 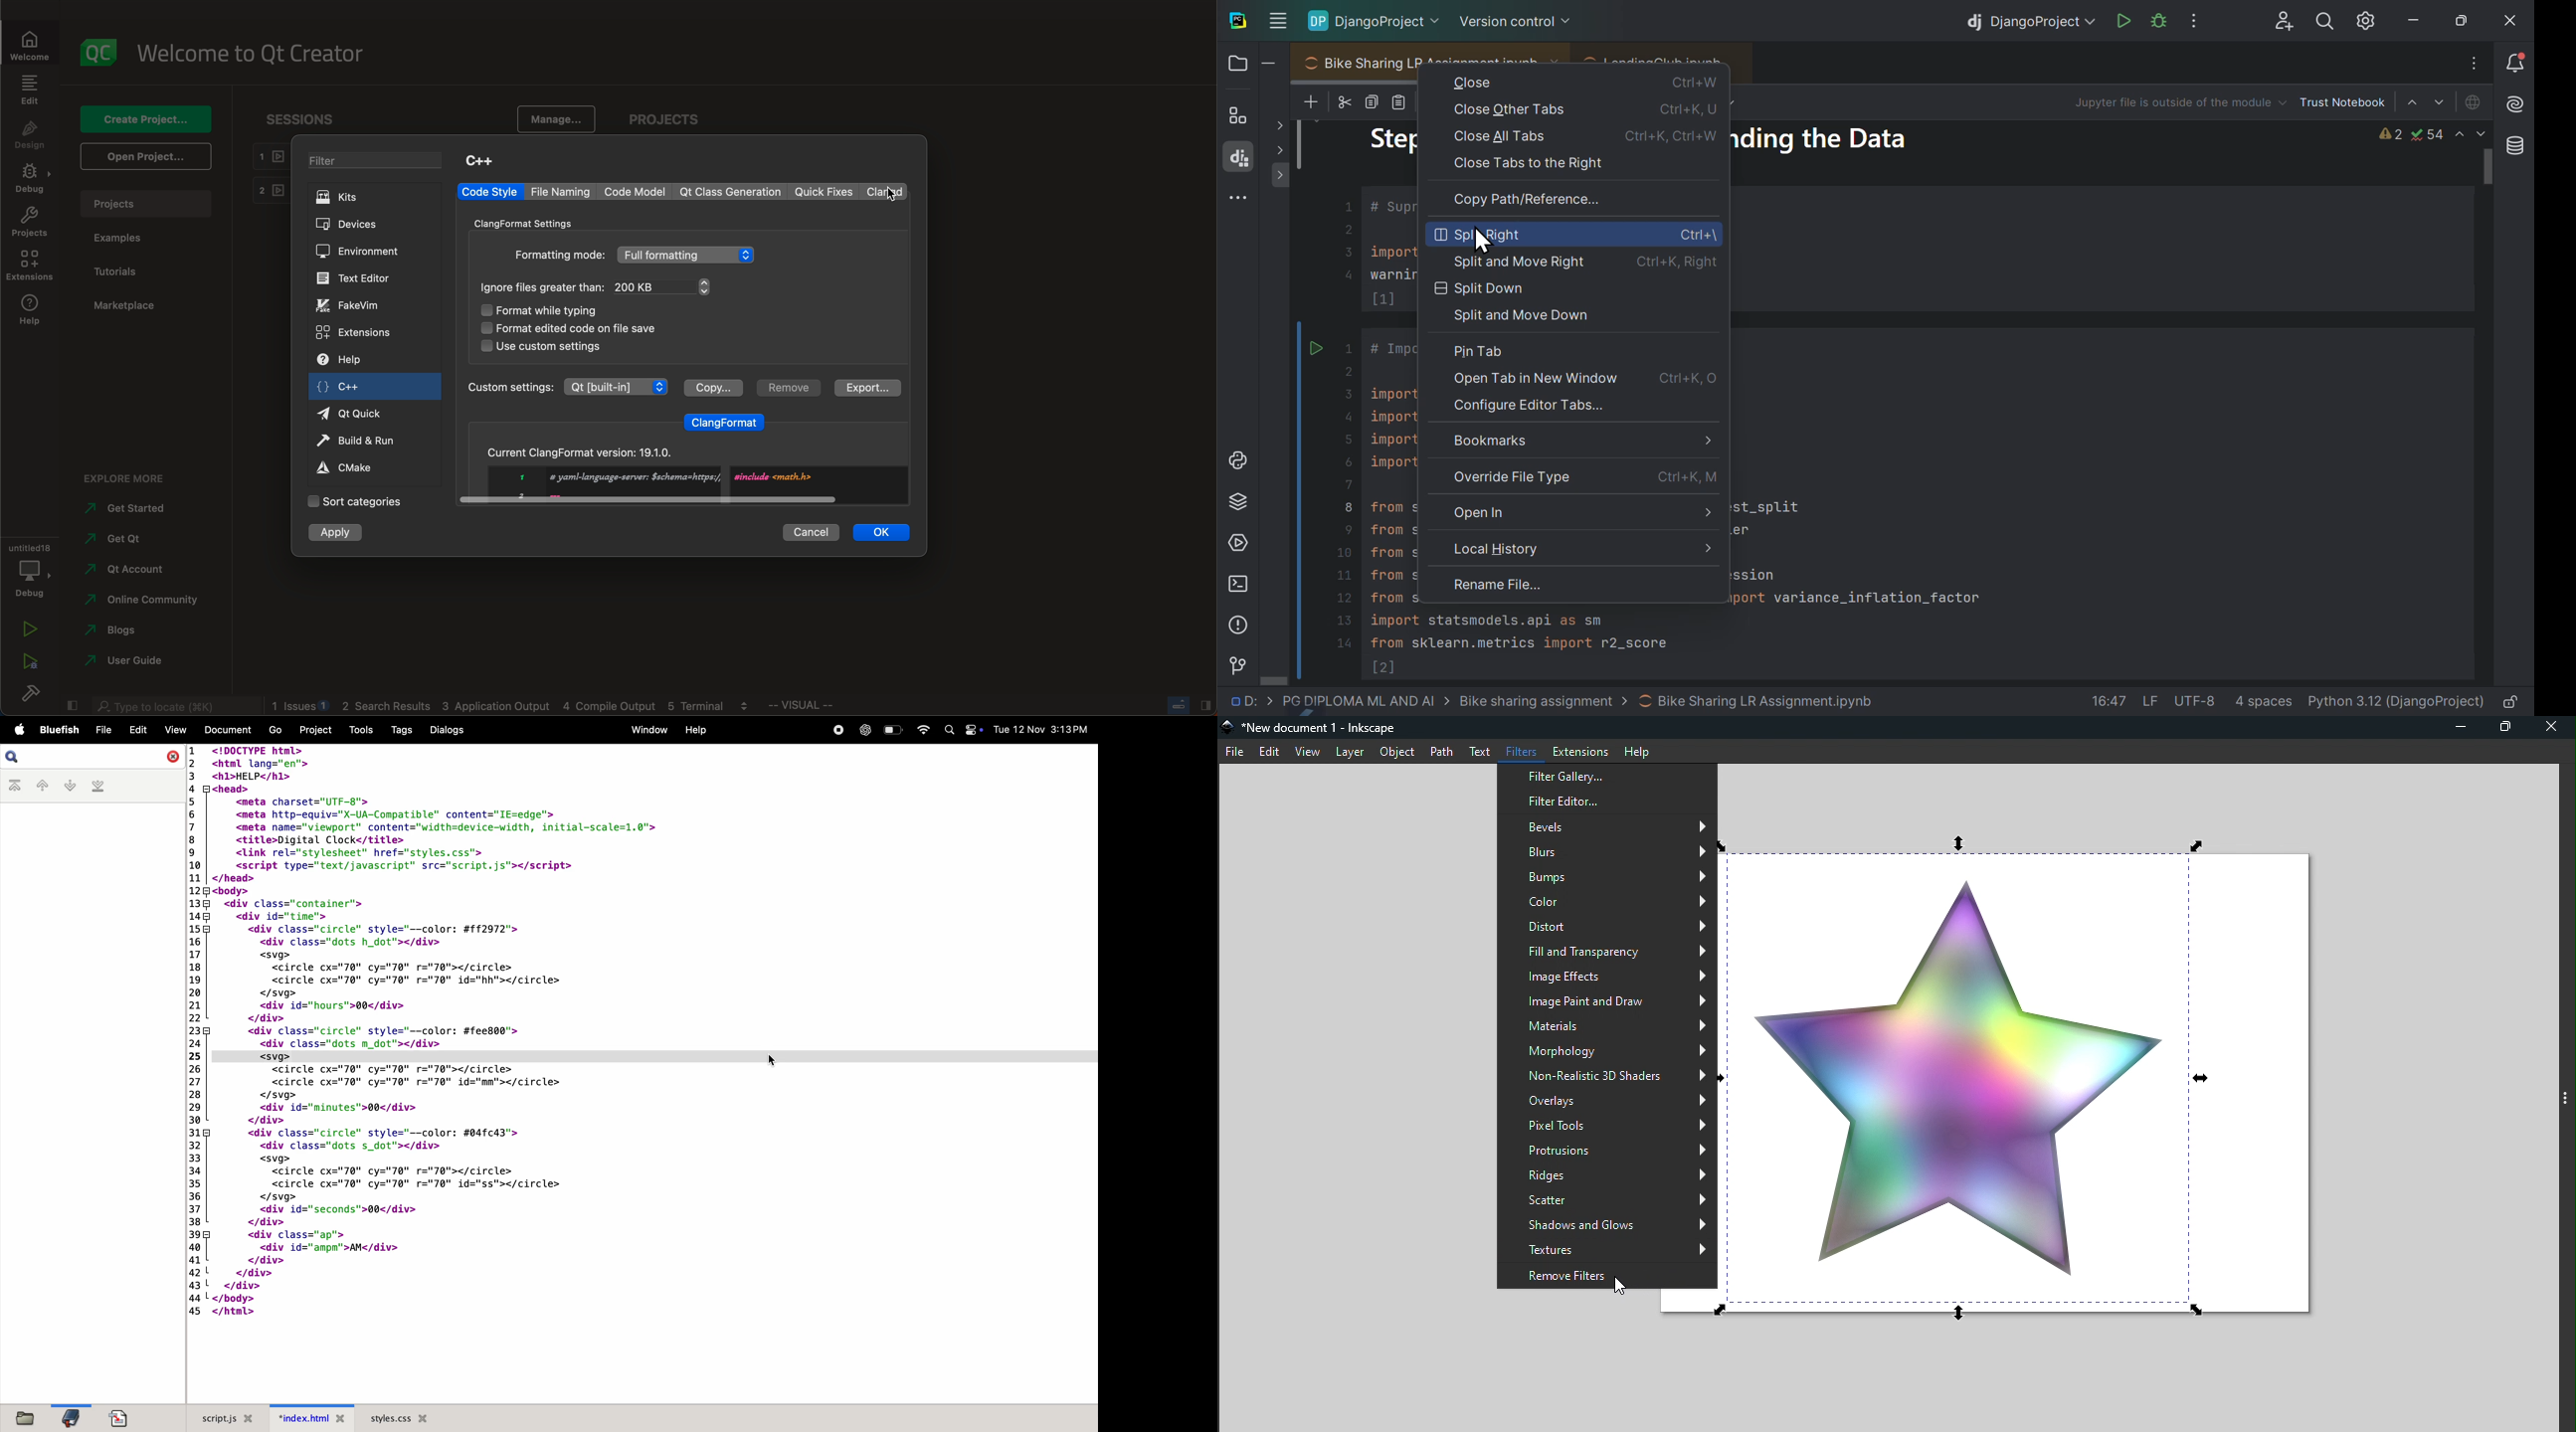 What do you see at coordinates (33, 136) in the screenshot?
I see `design` at bounding box center [33, 136].